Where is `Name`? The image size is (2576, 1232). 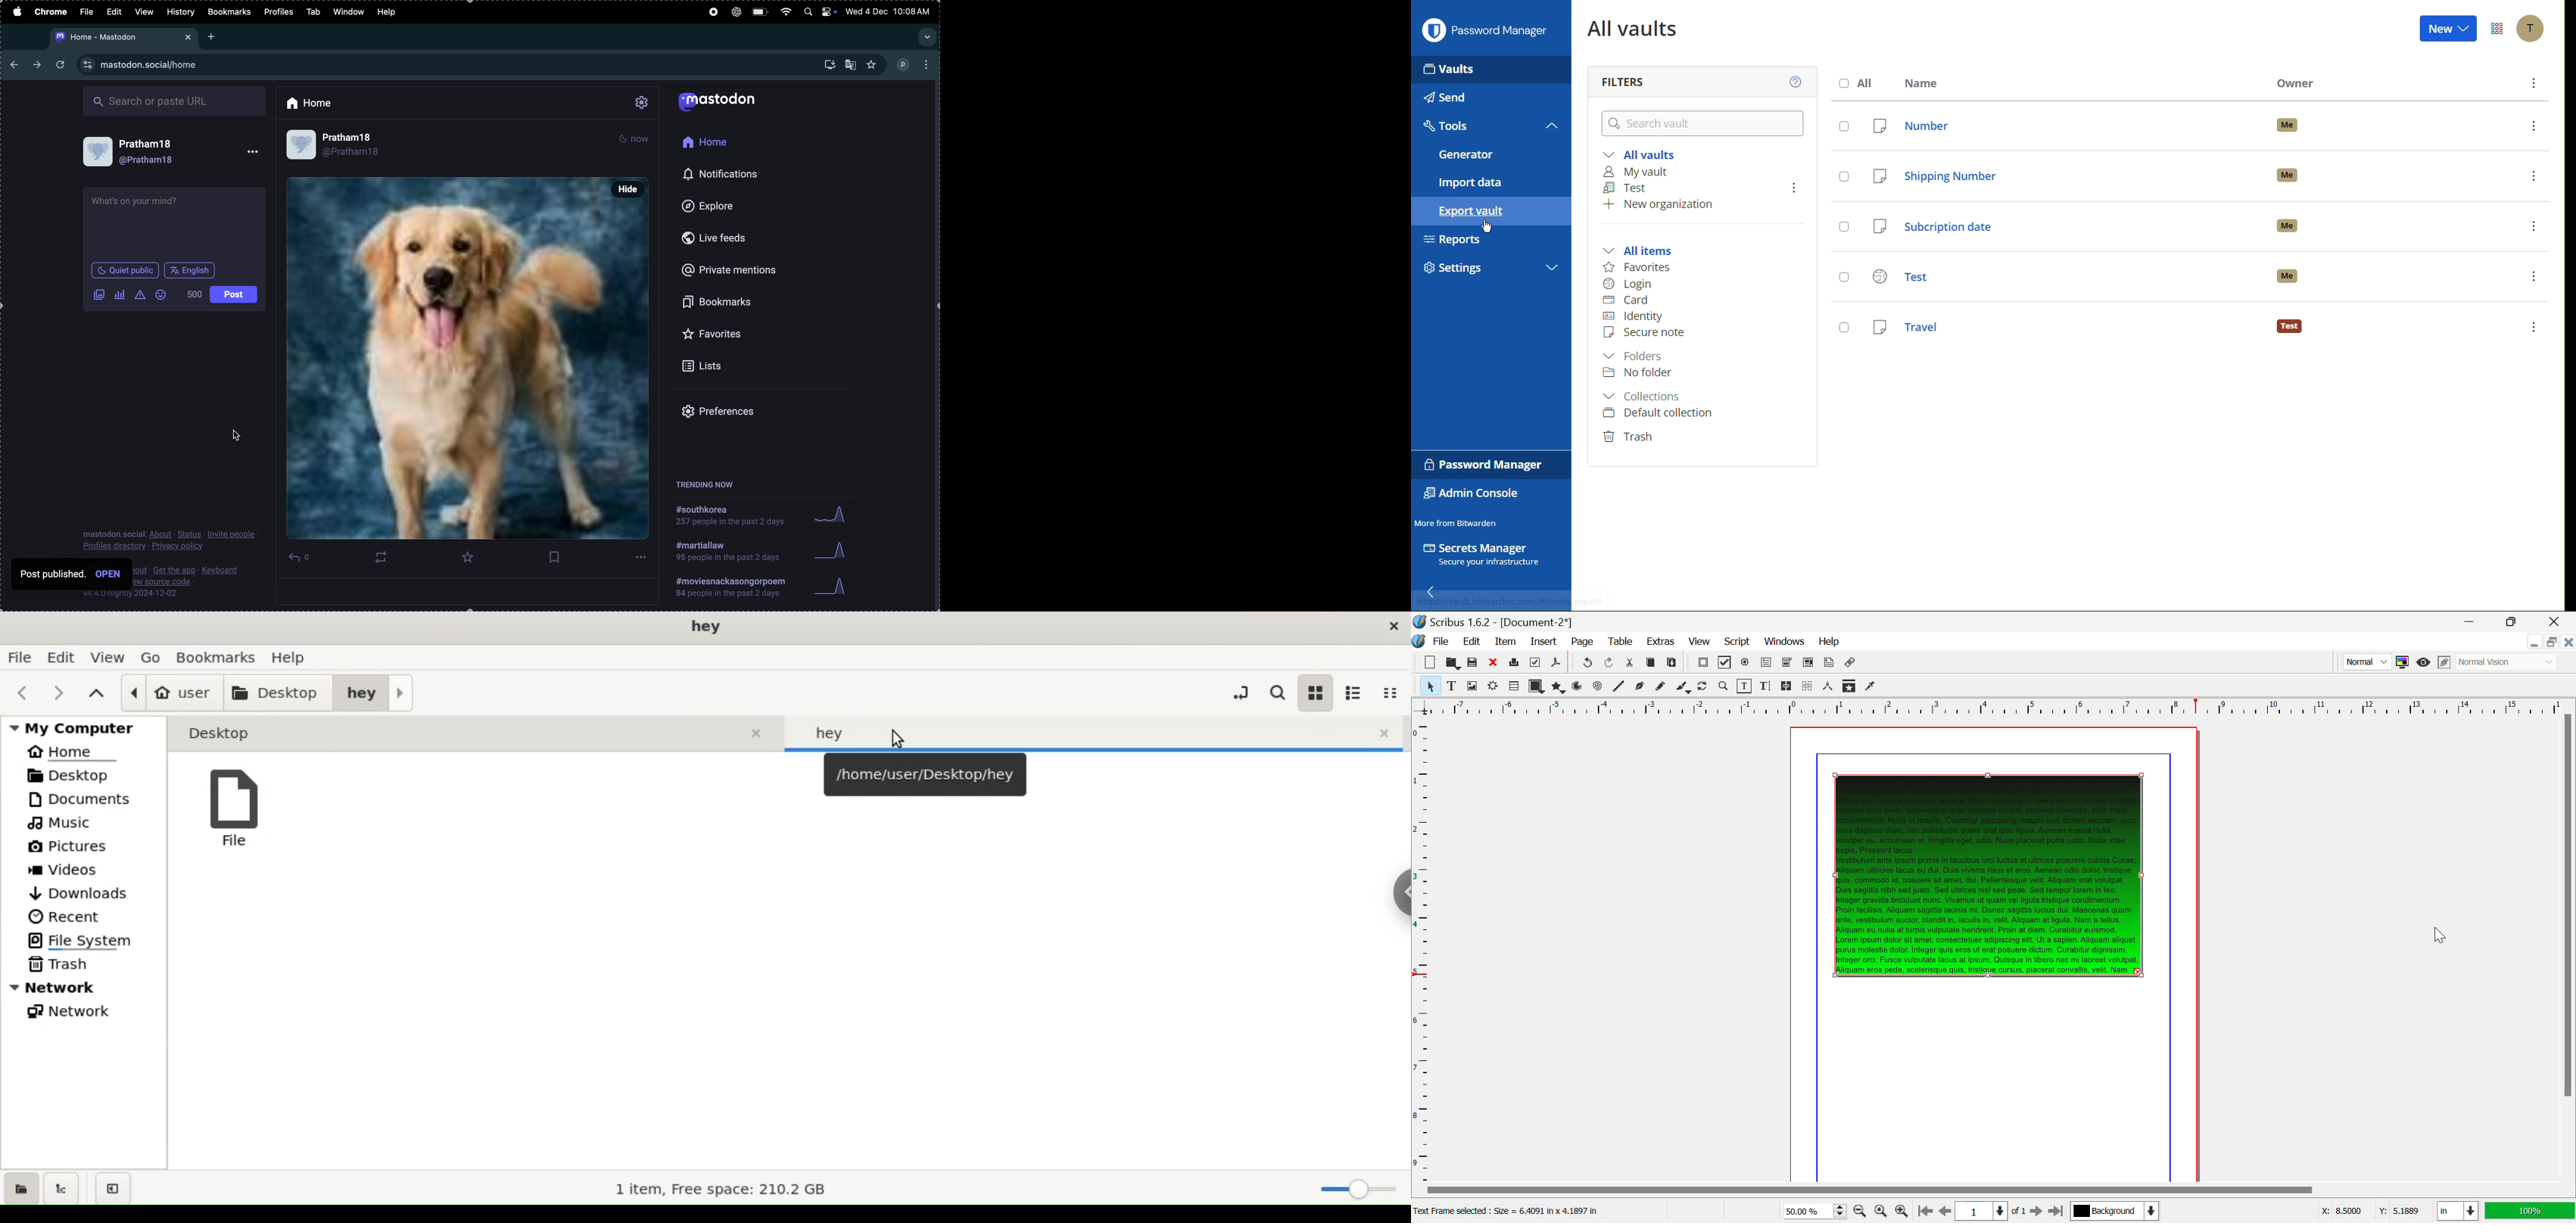 Name is located at coordinates (1919, 84).